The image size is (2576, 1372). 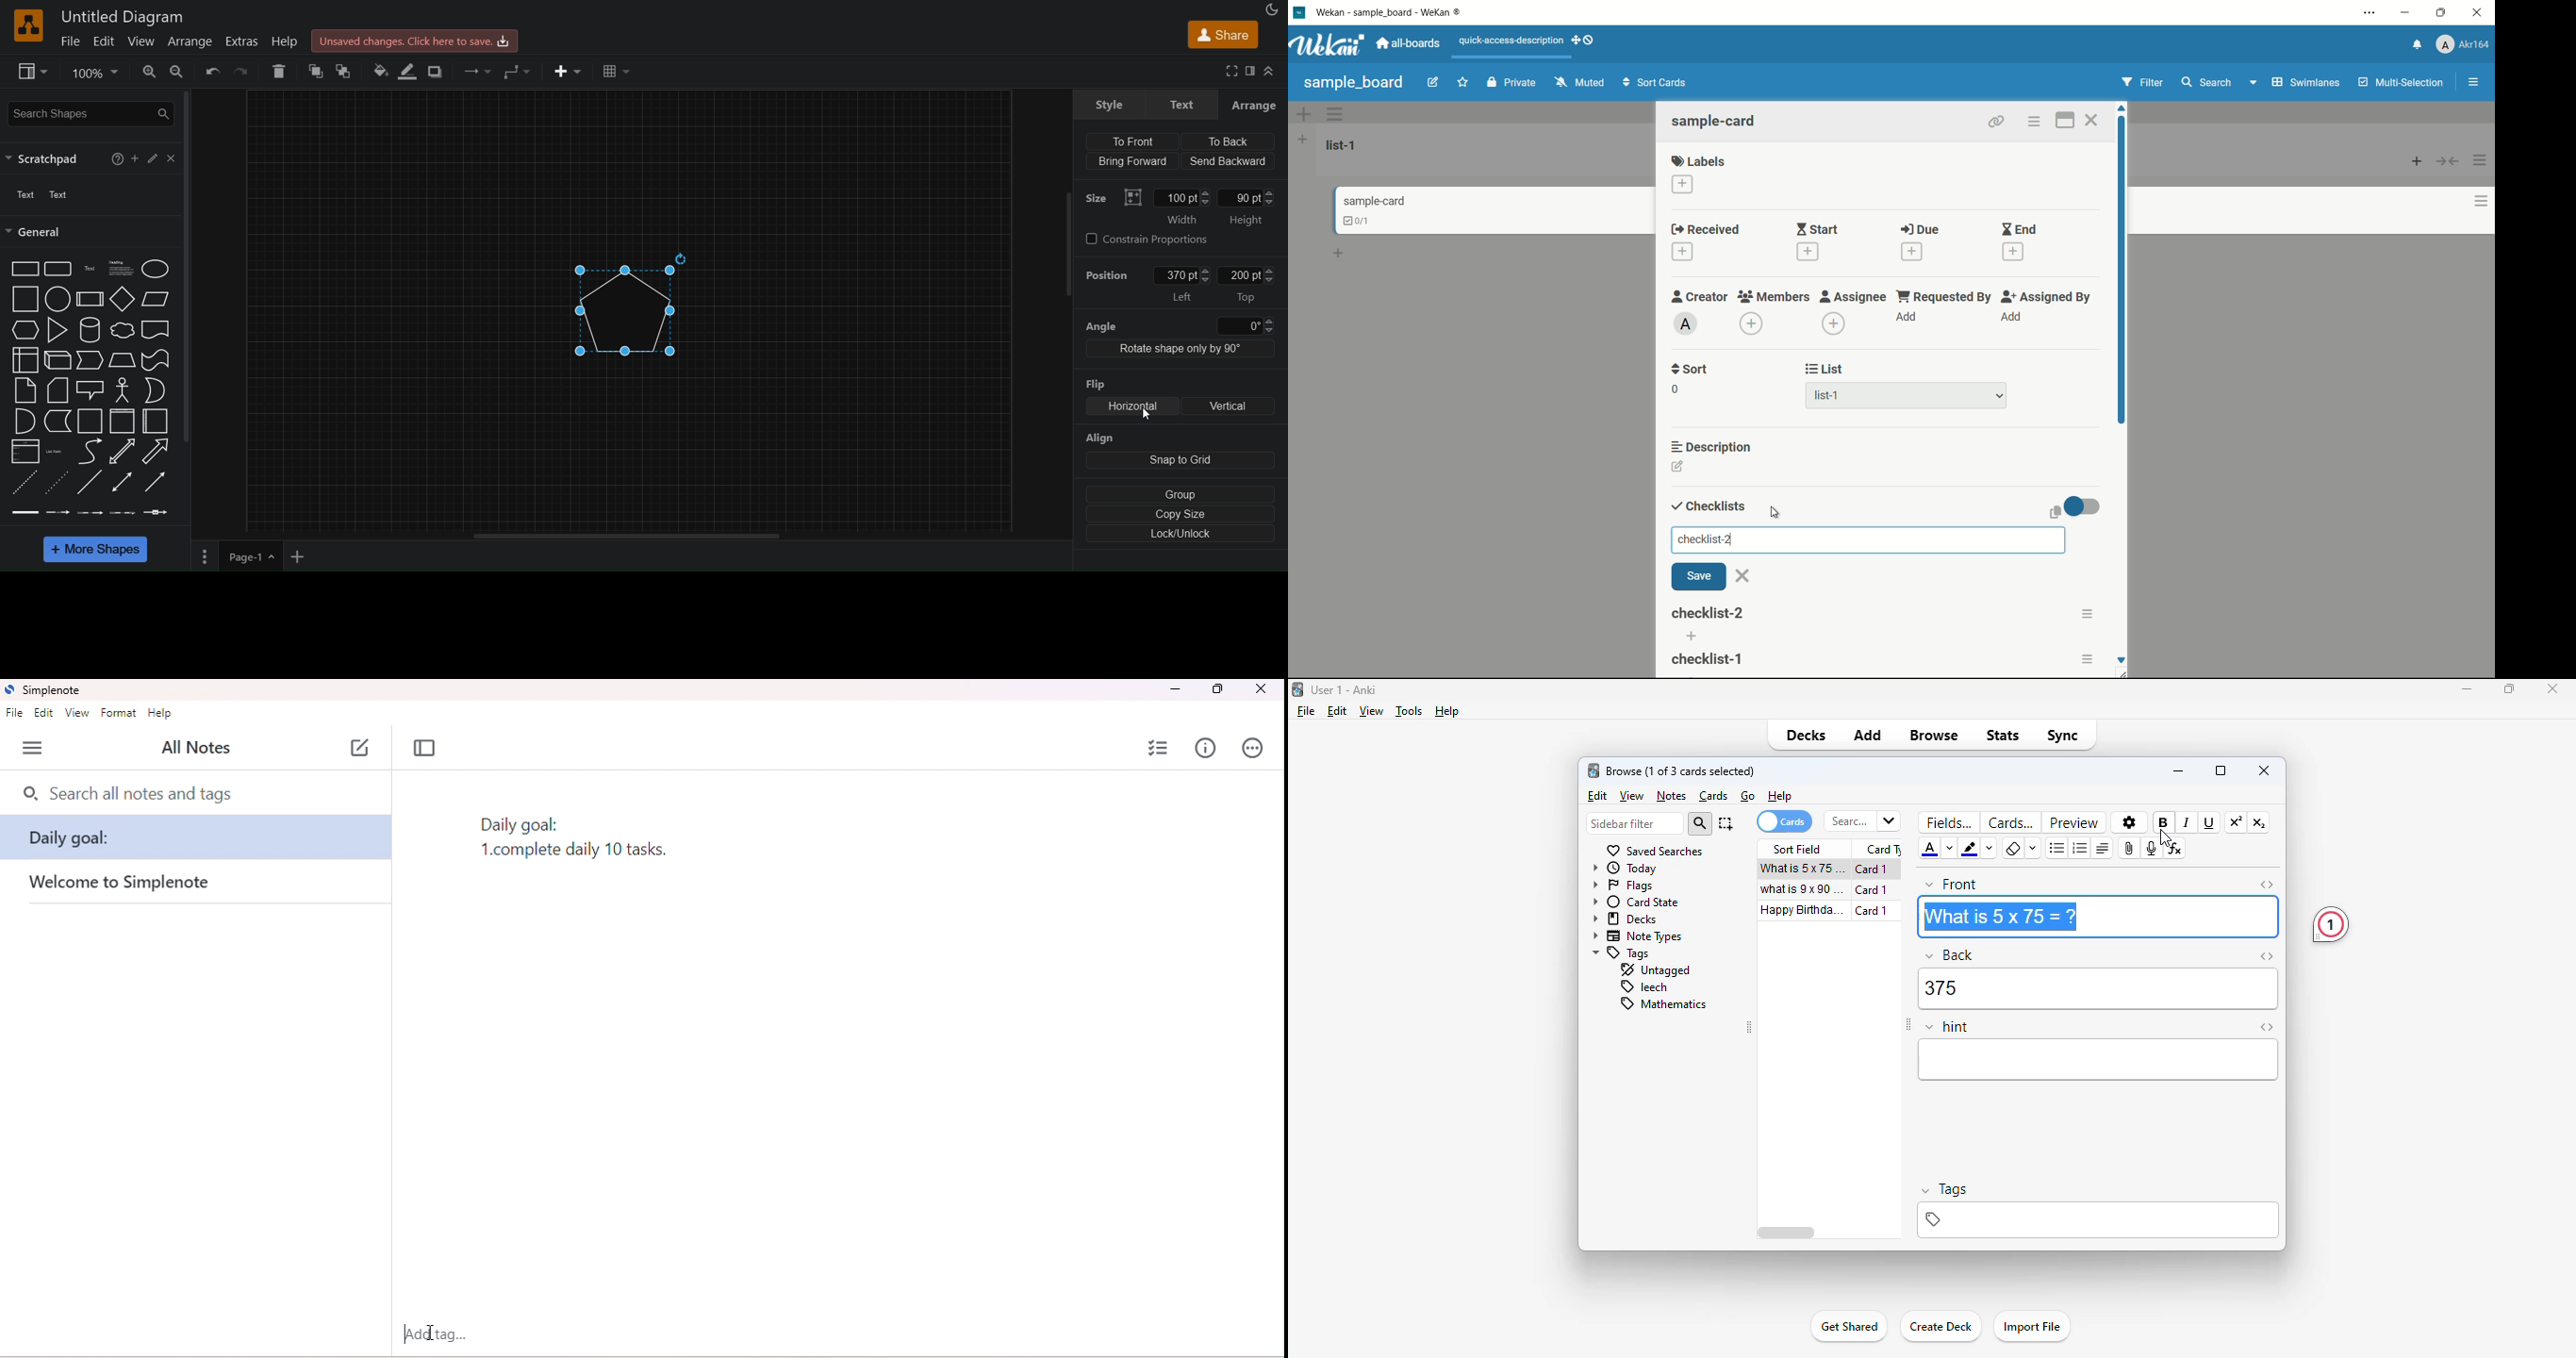 I want to click on card name, so click(x=1715, y=121).